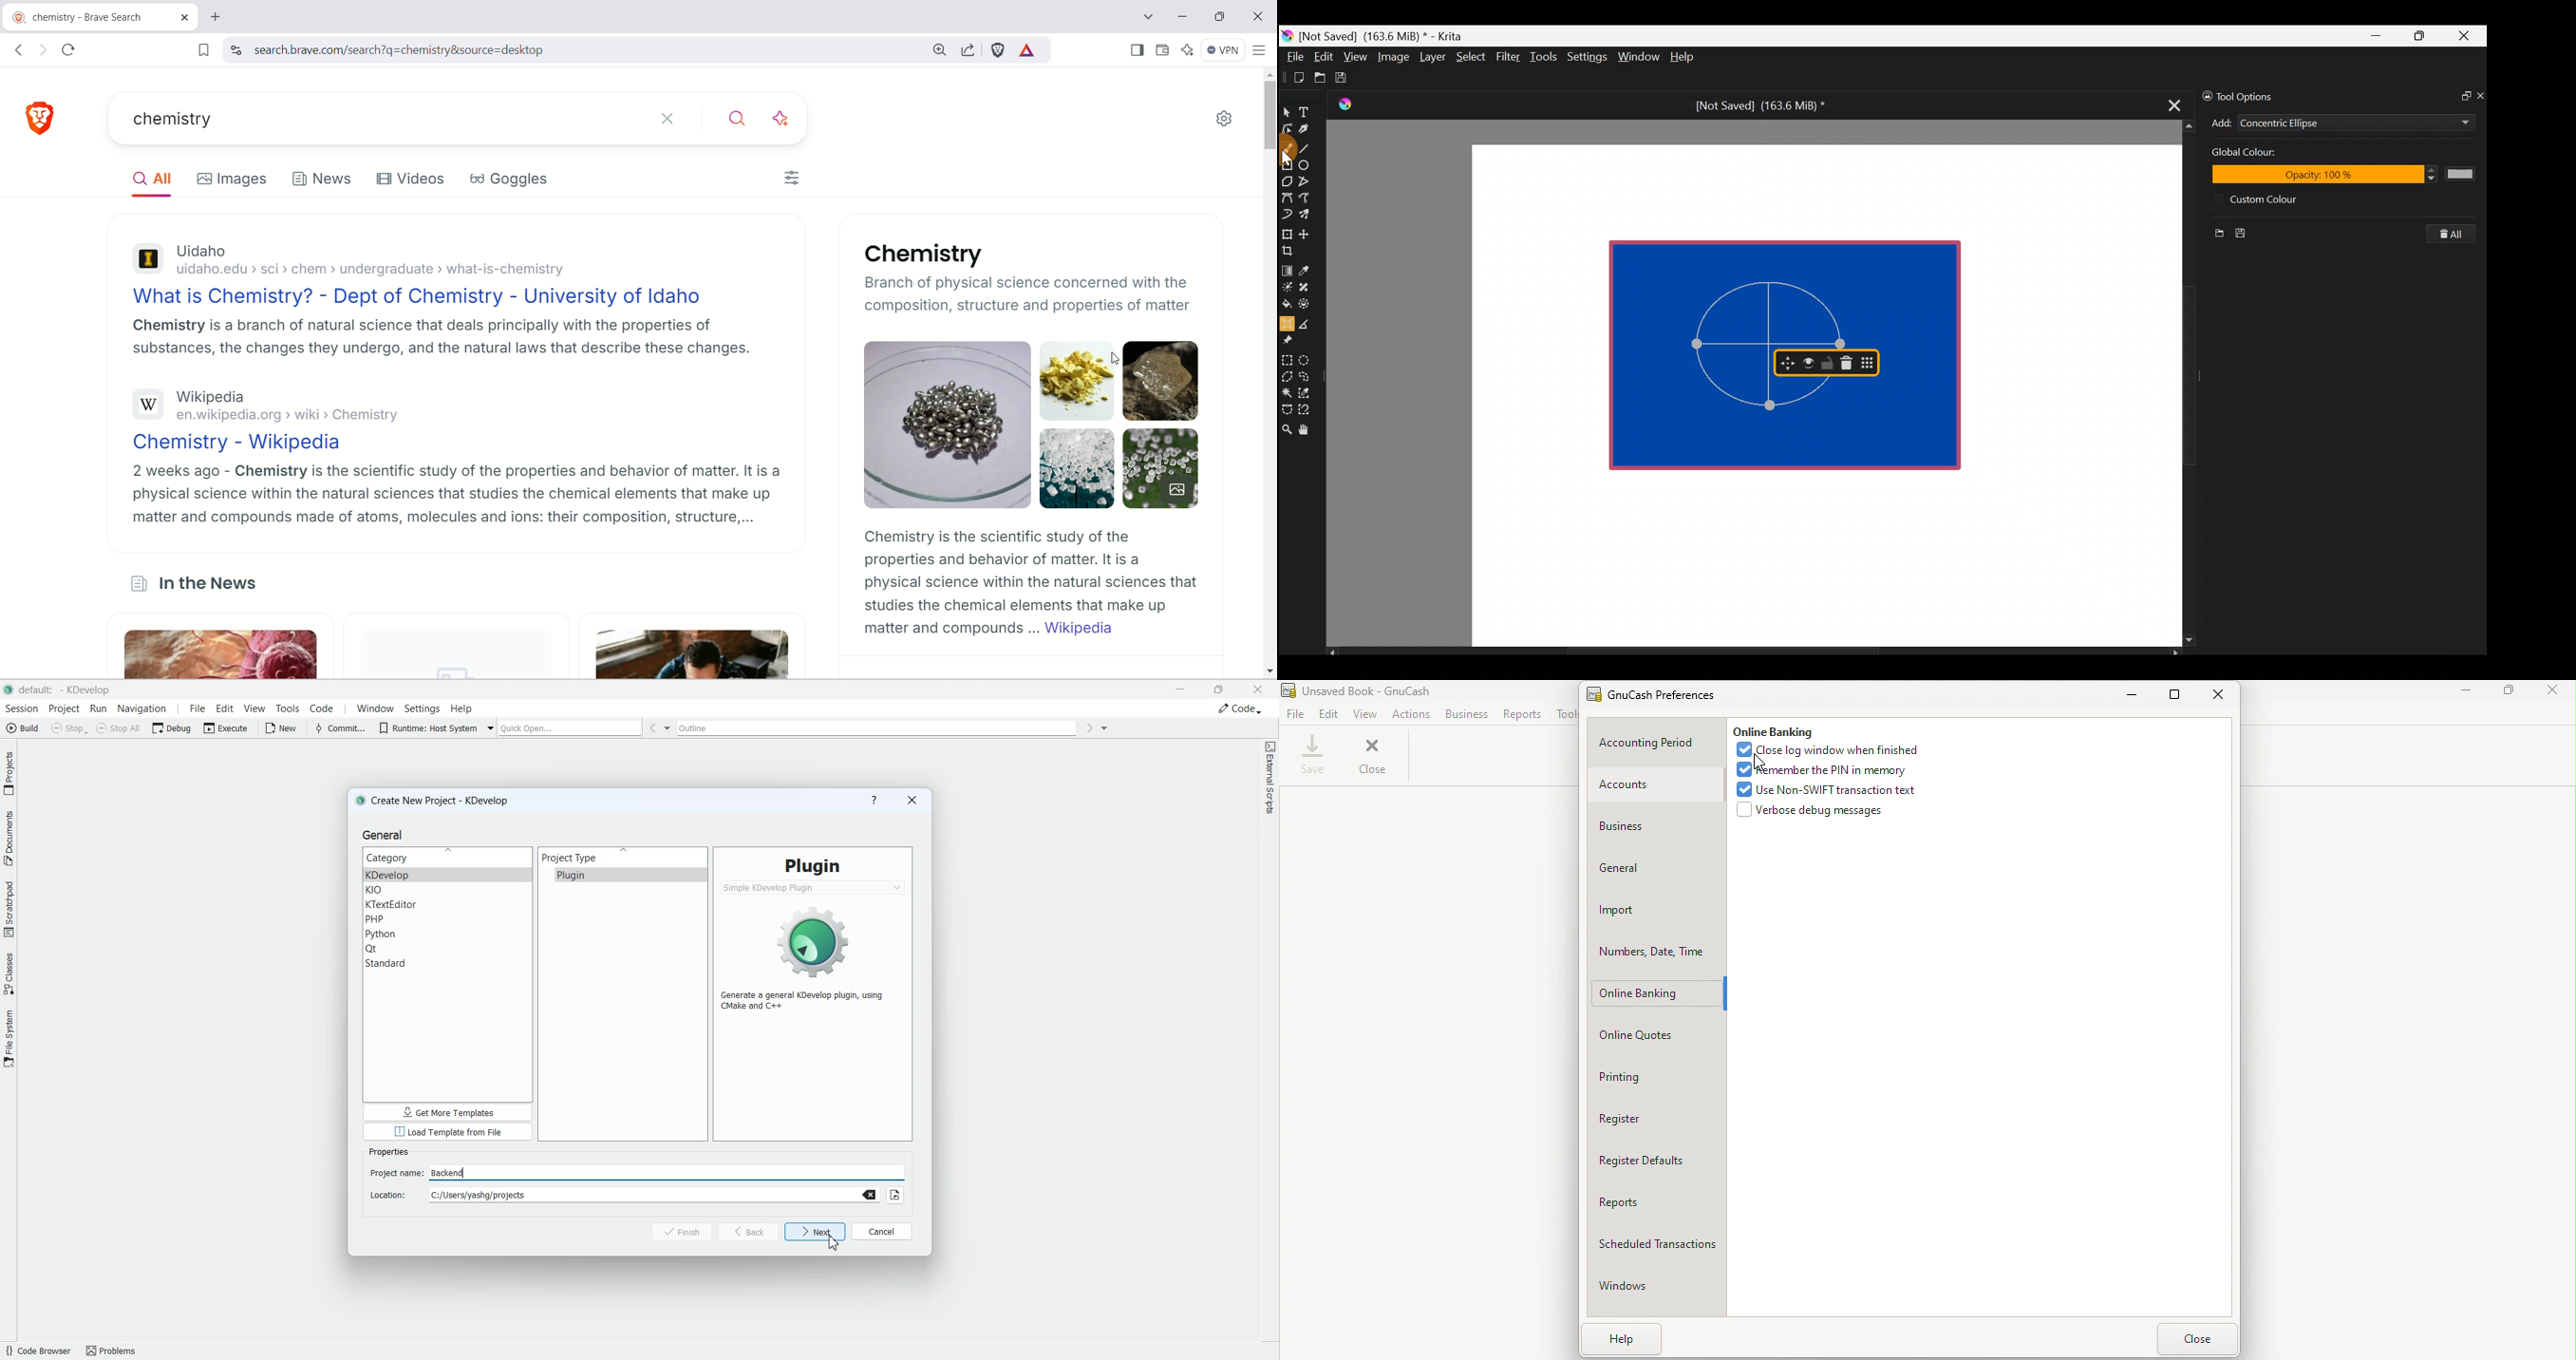 This screenshot has width=2576, height=1372. I want to click on Go back, so click(652, 728).